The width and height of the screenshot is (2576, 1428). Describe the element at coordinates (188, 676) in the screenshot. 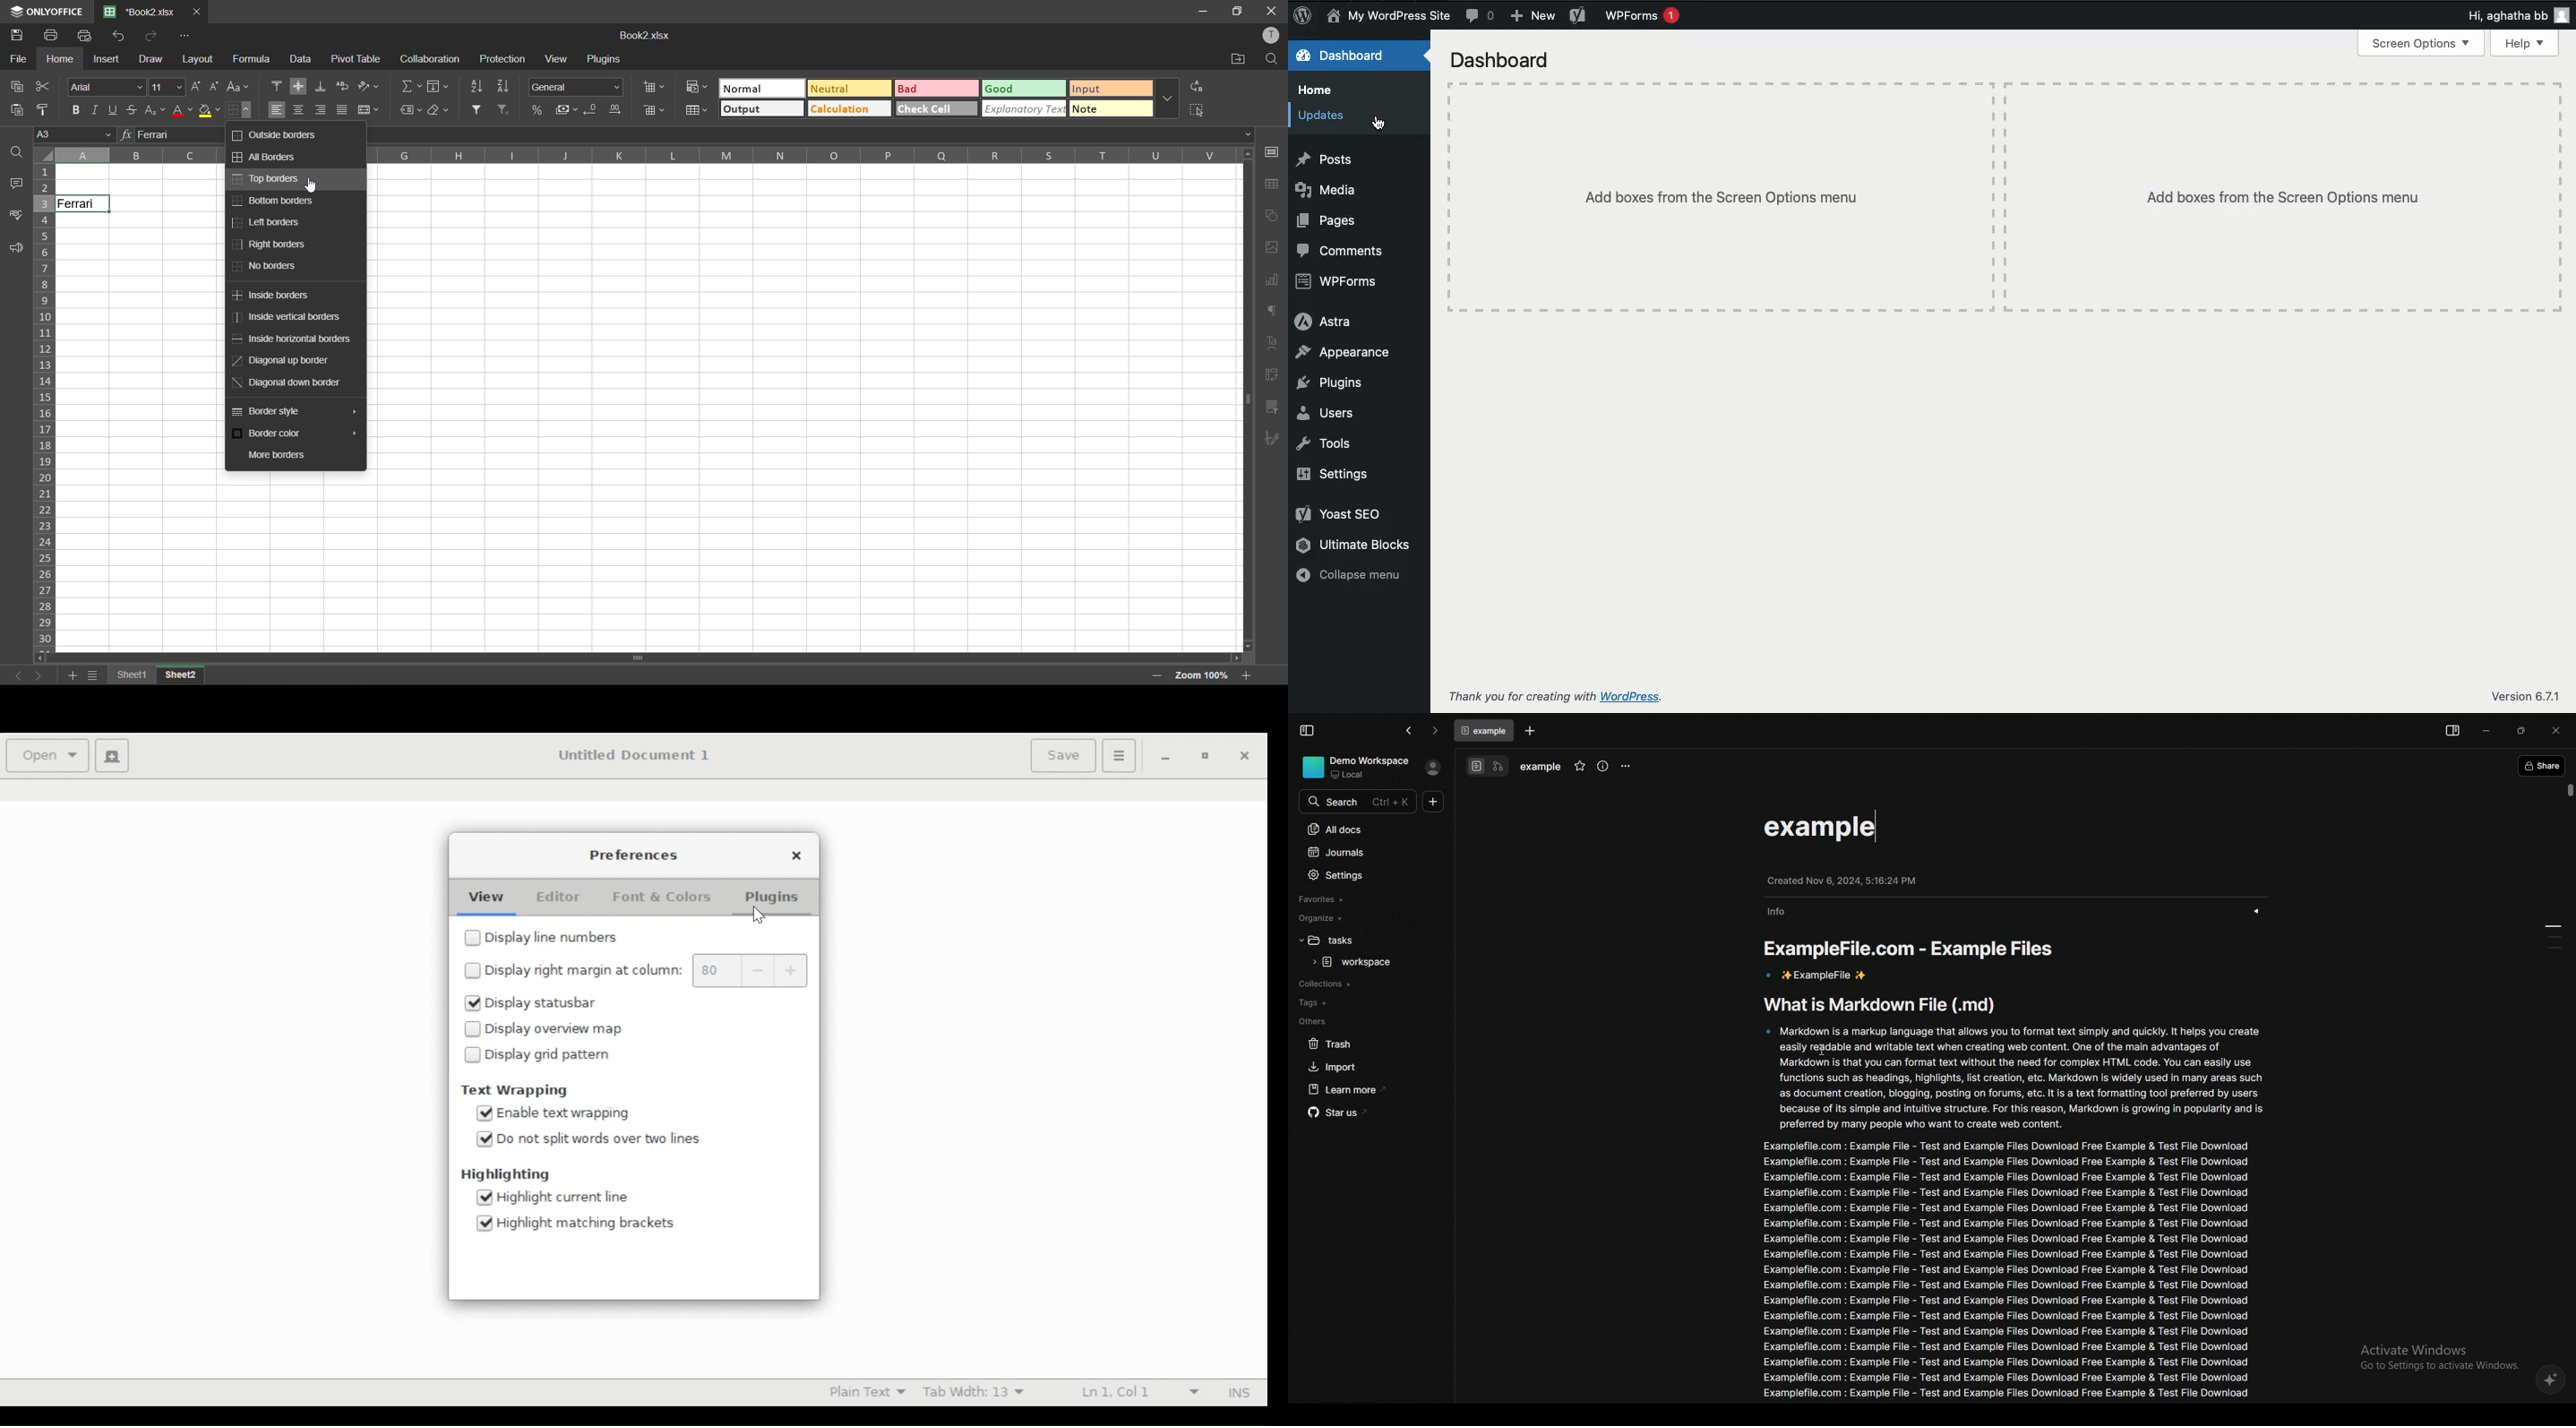

I see `sheet 2` at that location.